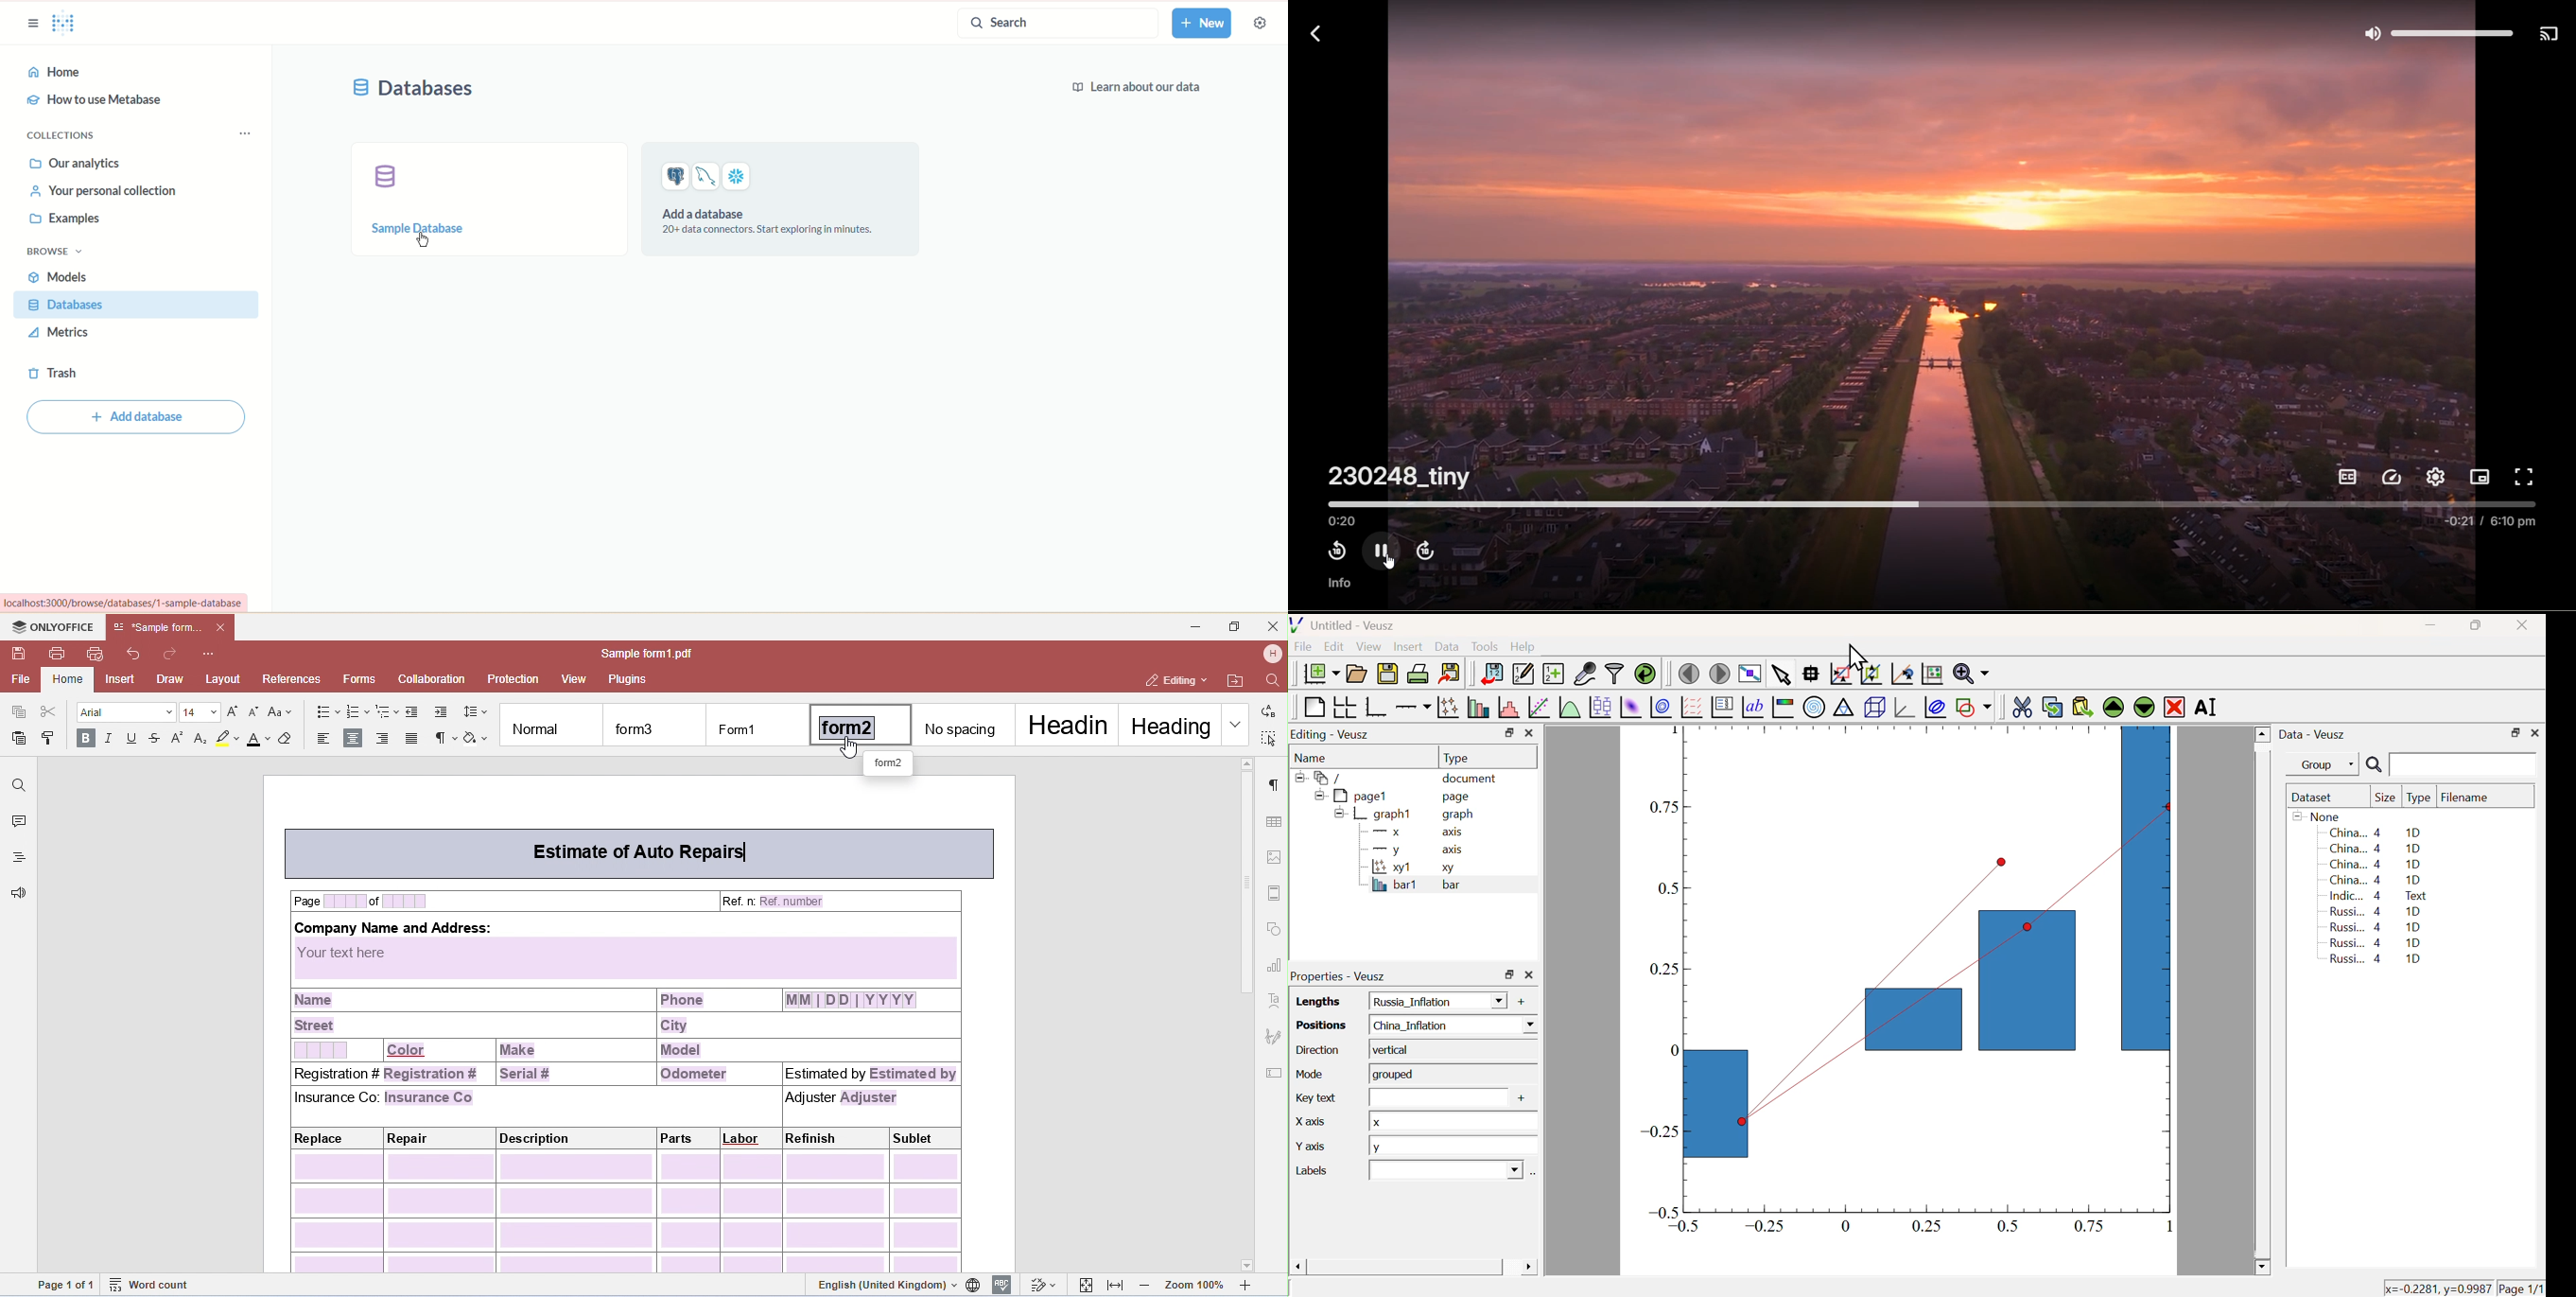  Describe the element at coordinates (1783, 708) in the screenshot. I see `Image Color bar` at that location.